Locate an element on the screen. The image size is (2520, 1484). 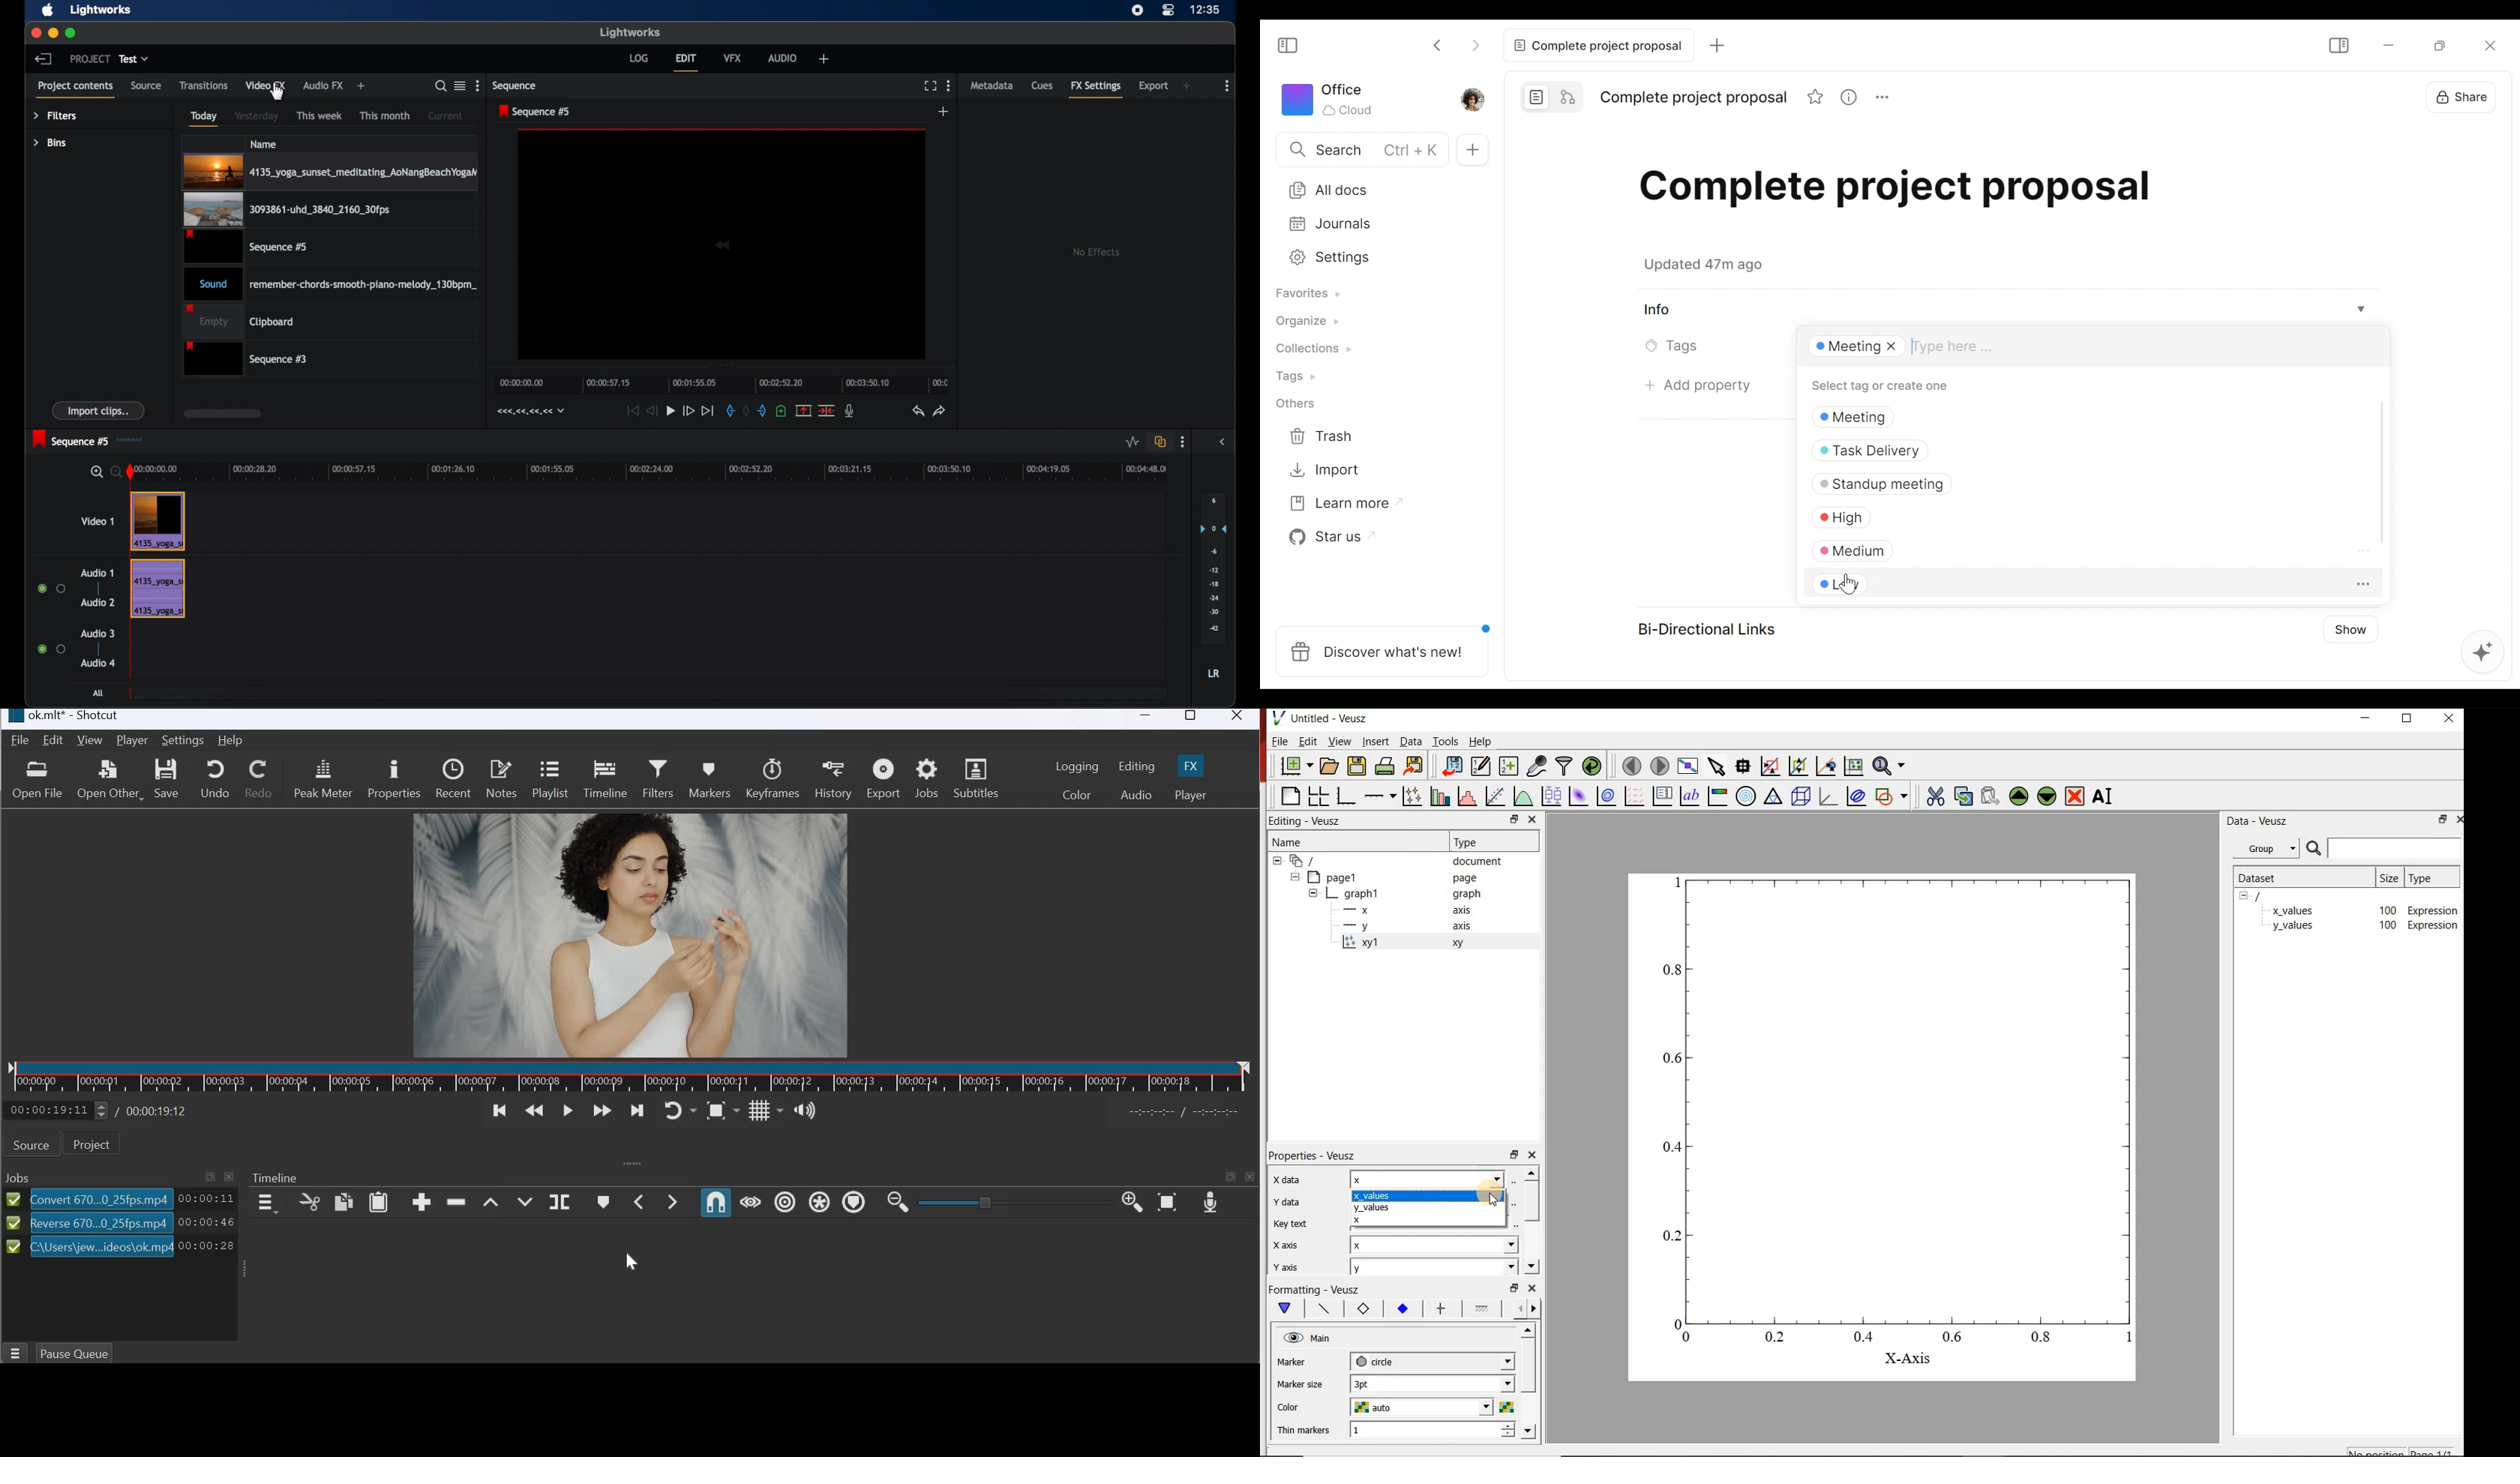
Properties is located at coordinates (394, 779).